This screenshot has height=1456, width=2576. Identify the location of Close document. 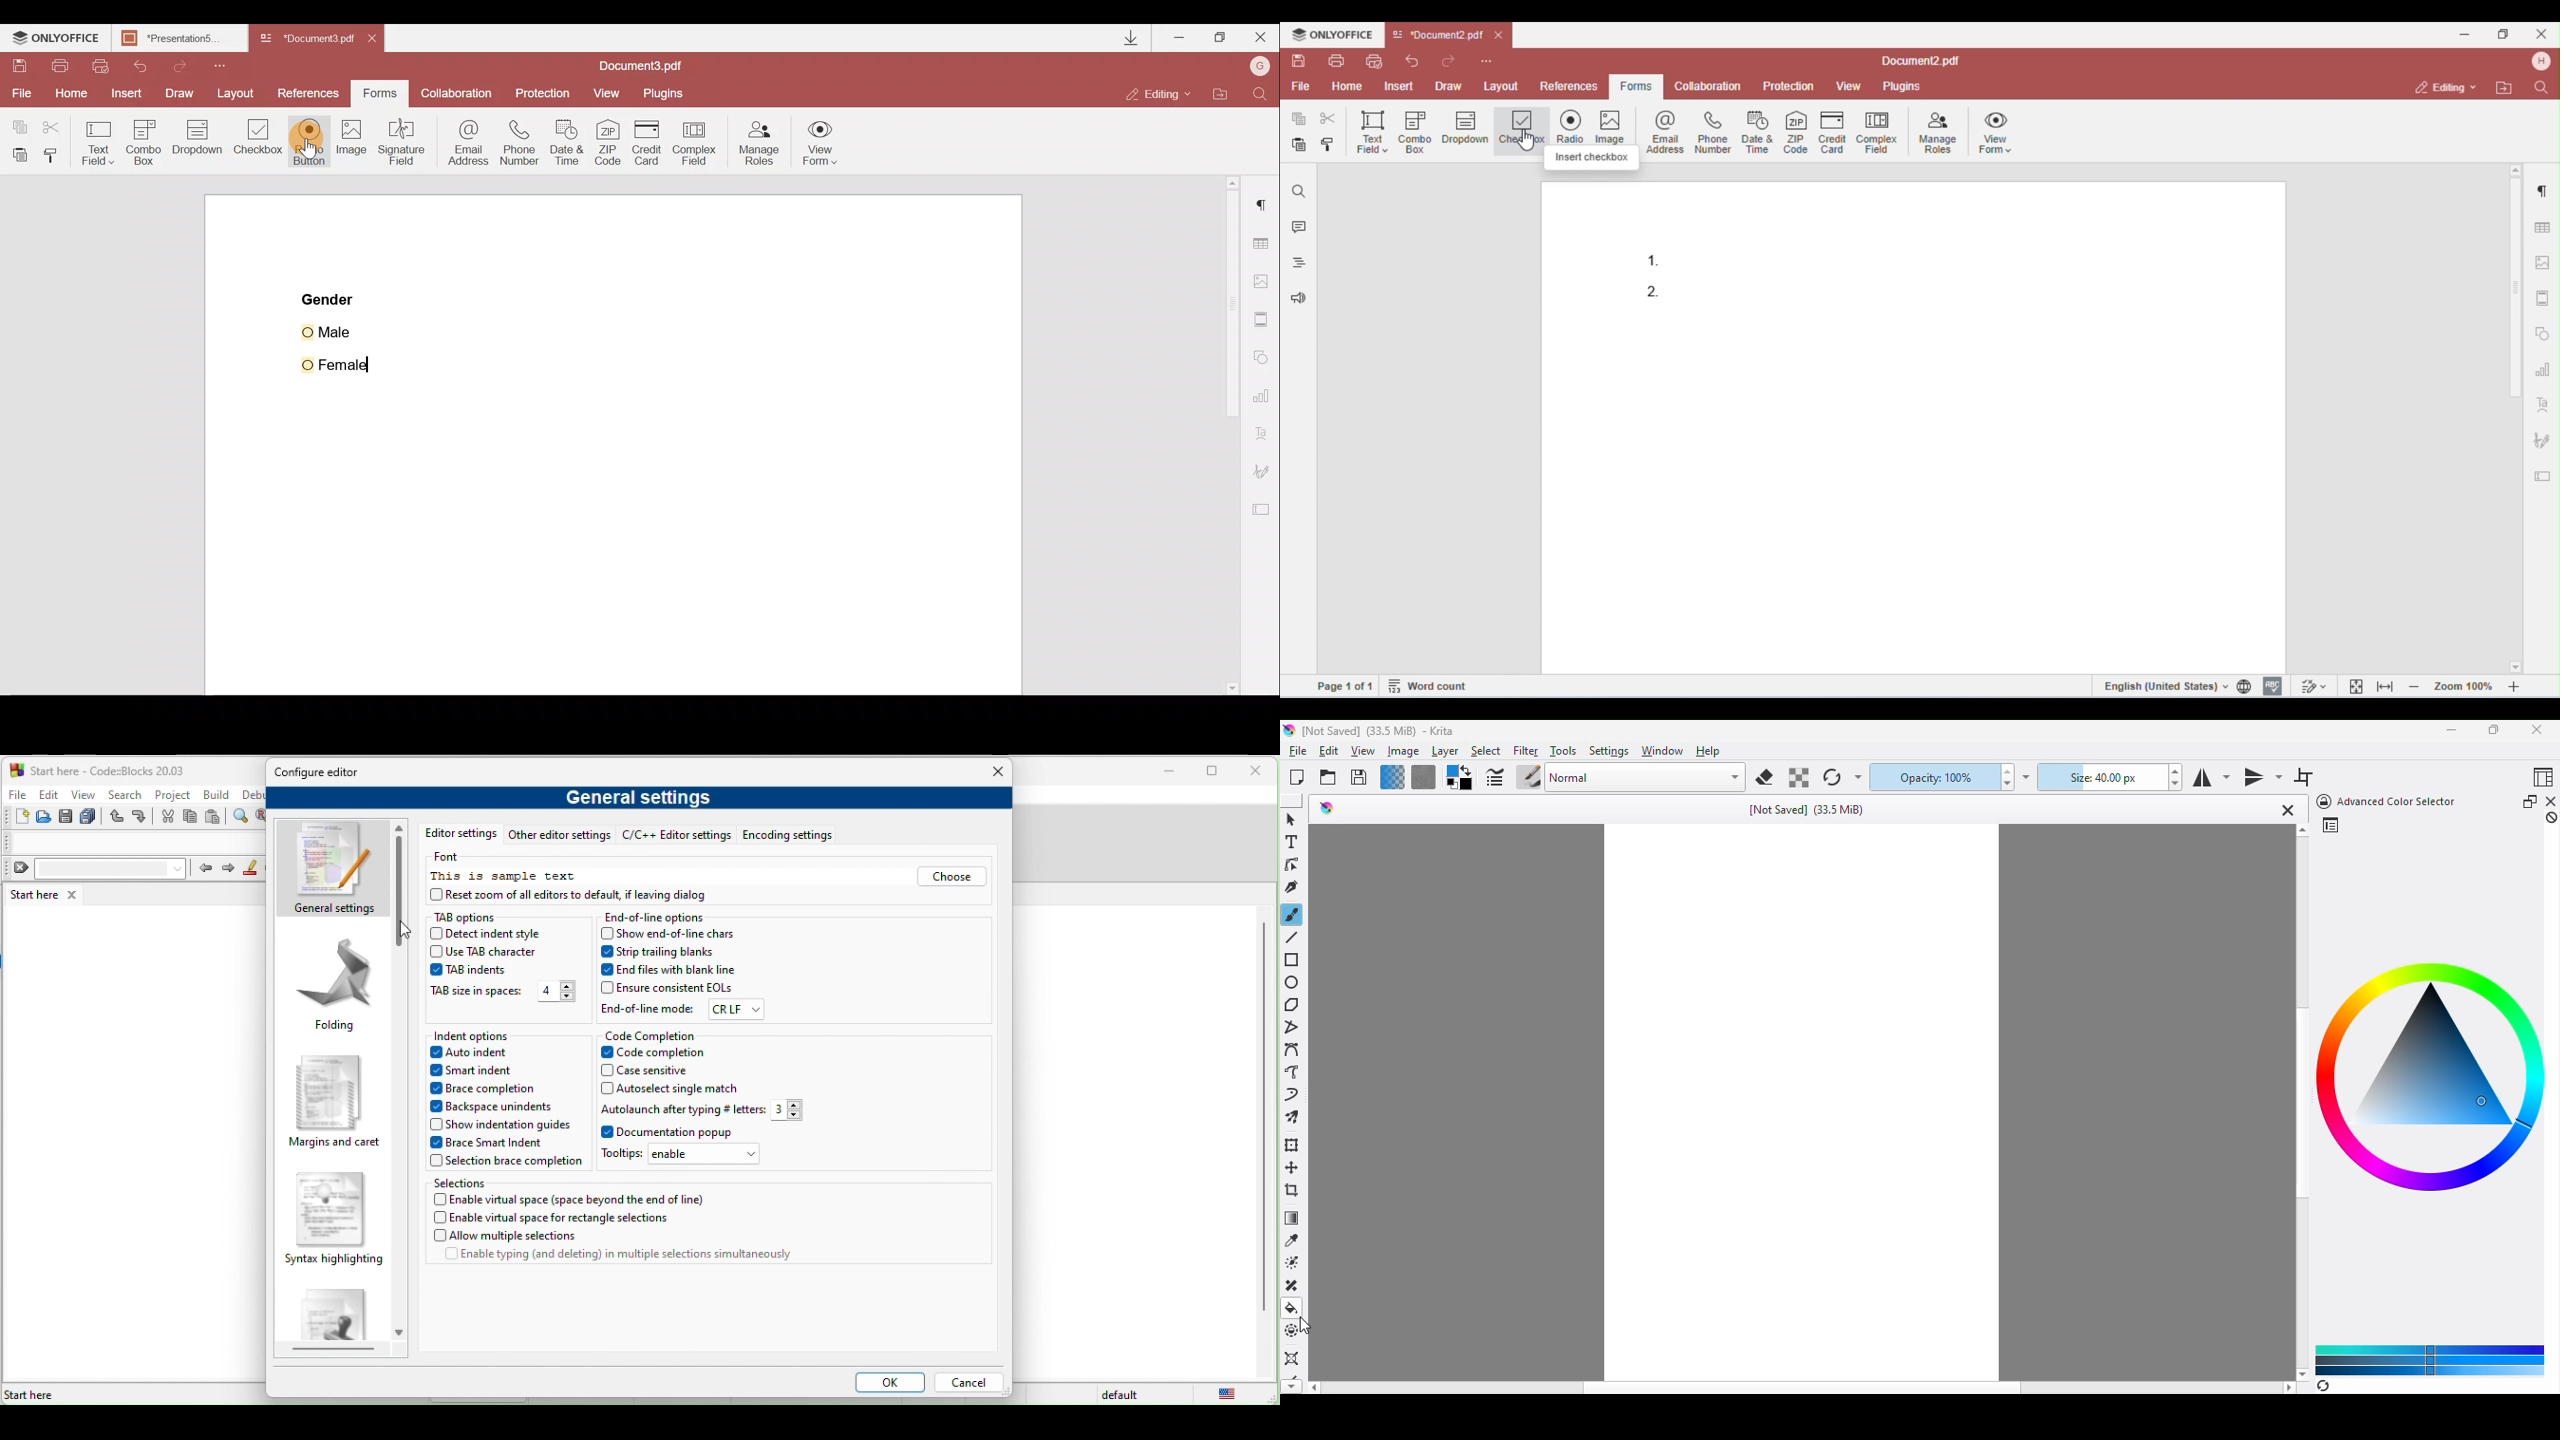
(375, 40).